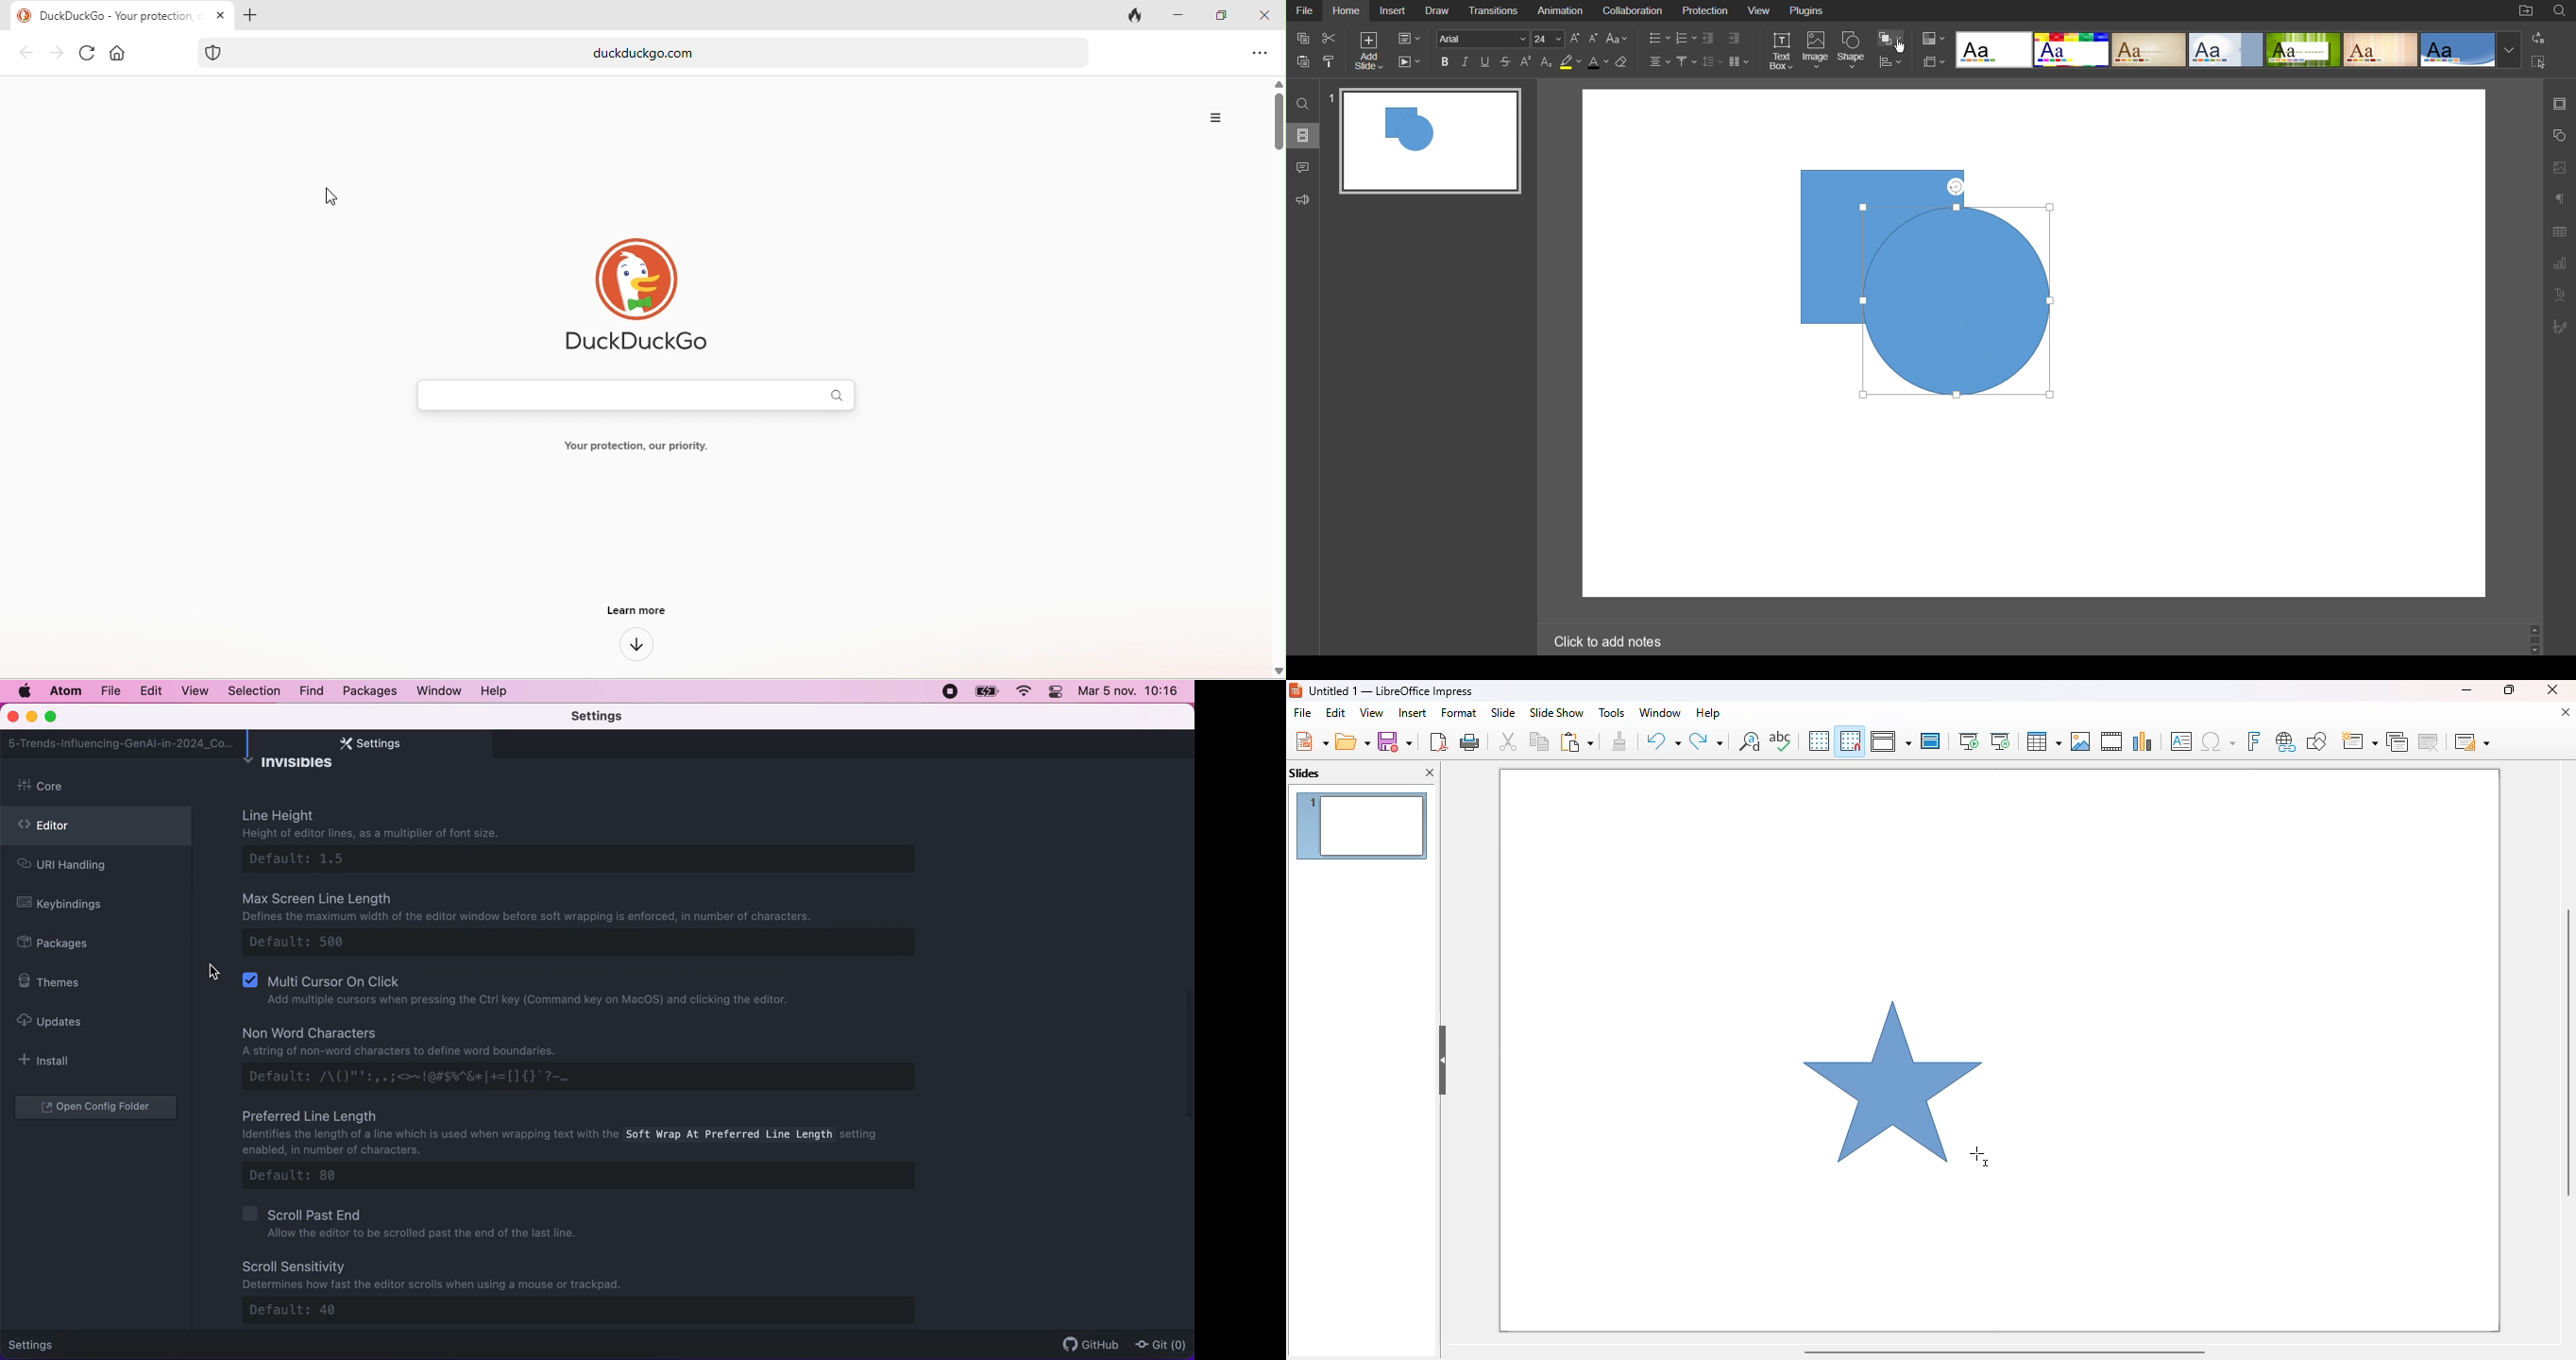  I want to click on open, so click(1353, 742).